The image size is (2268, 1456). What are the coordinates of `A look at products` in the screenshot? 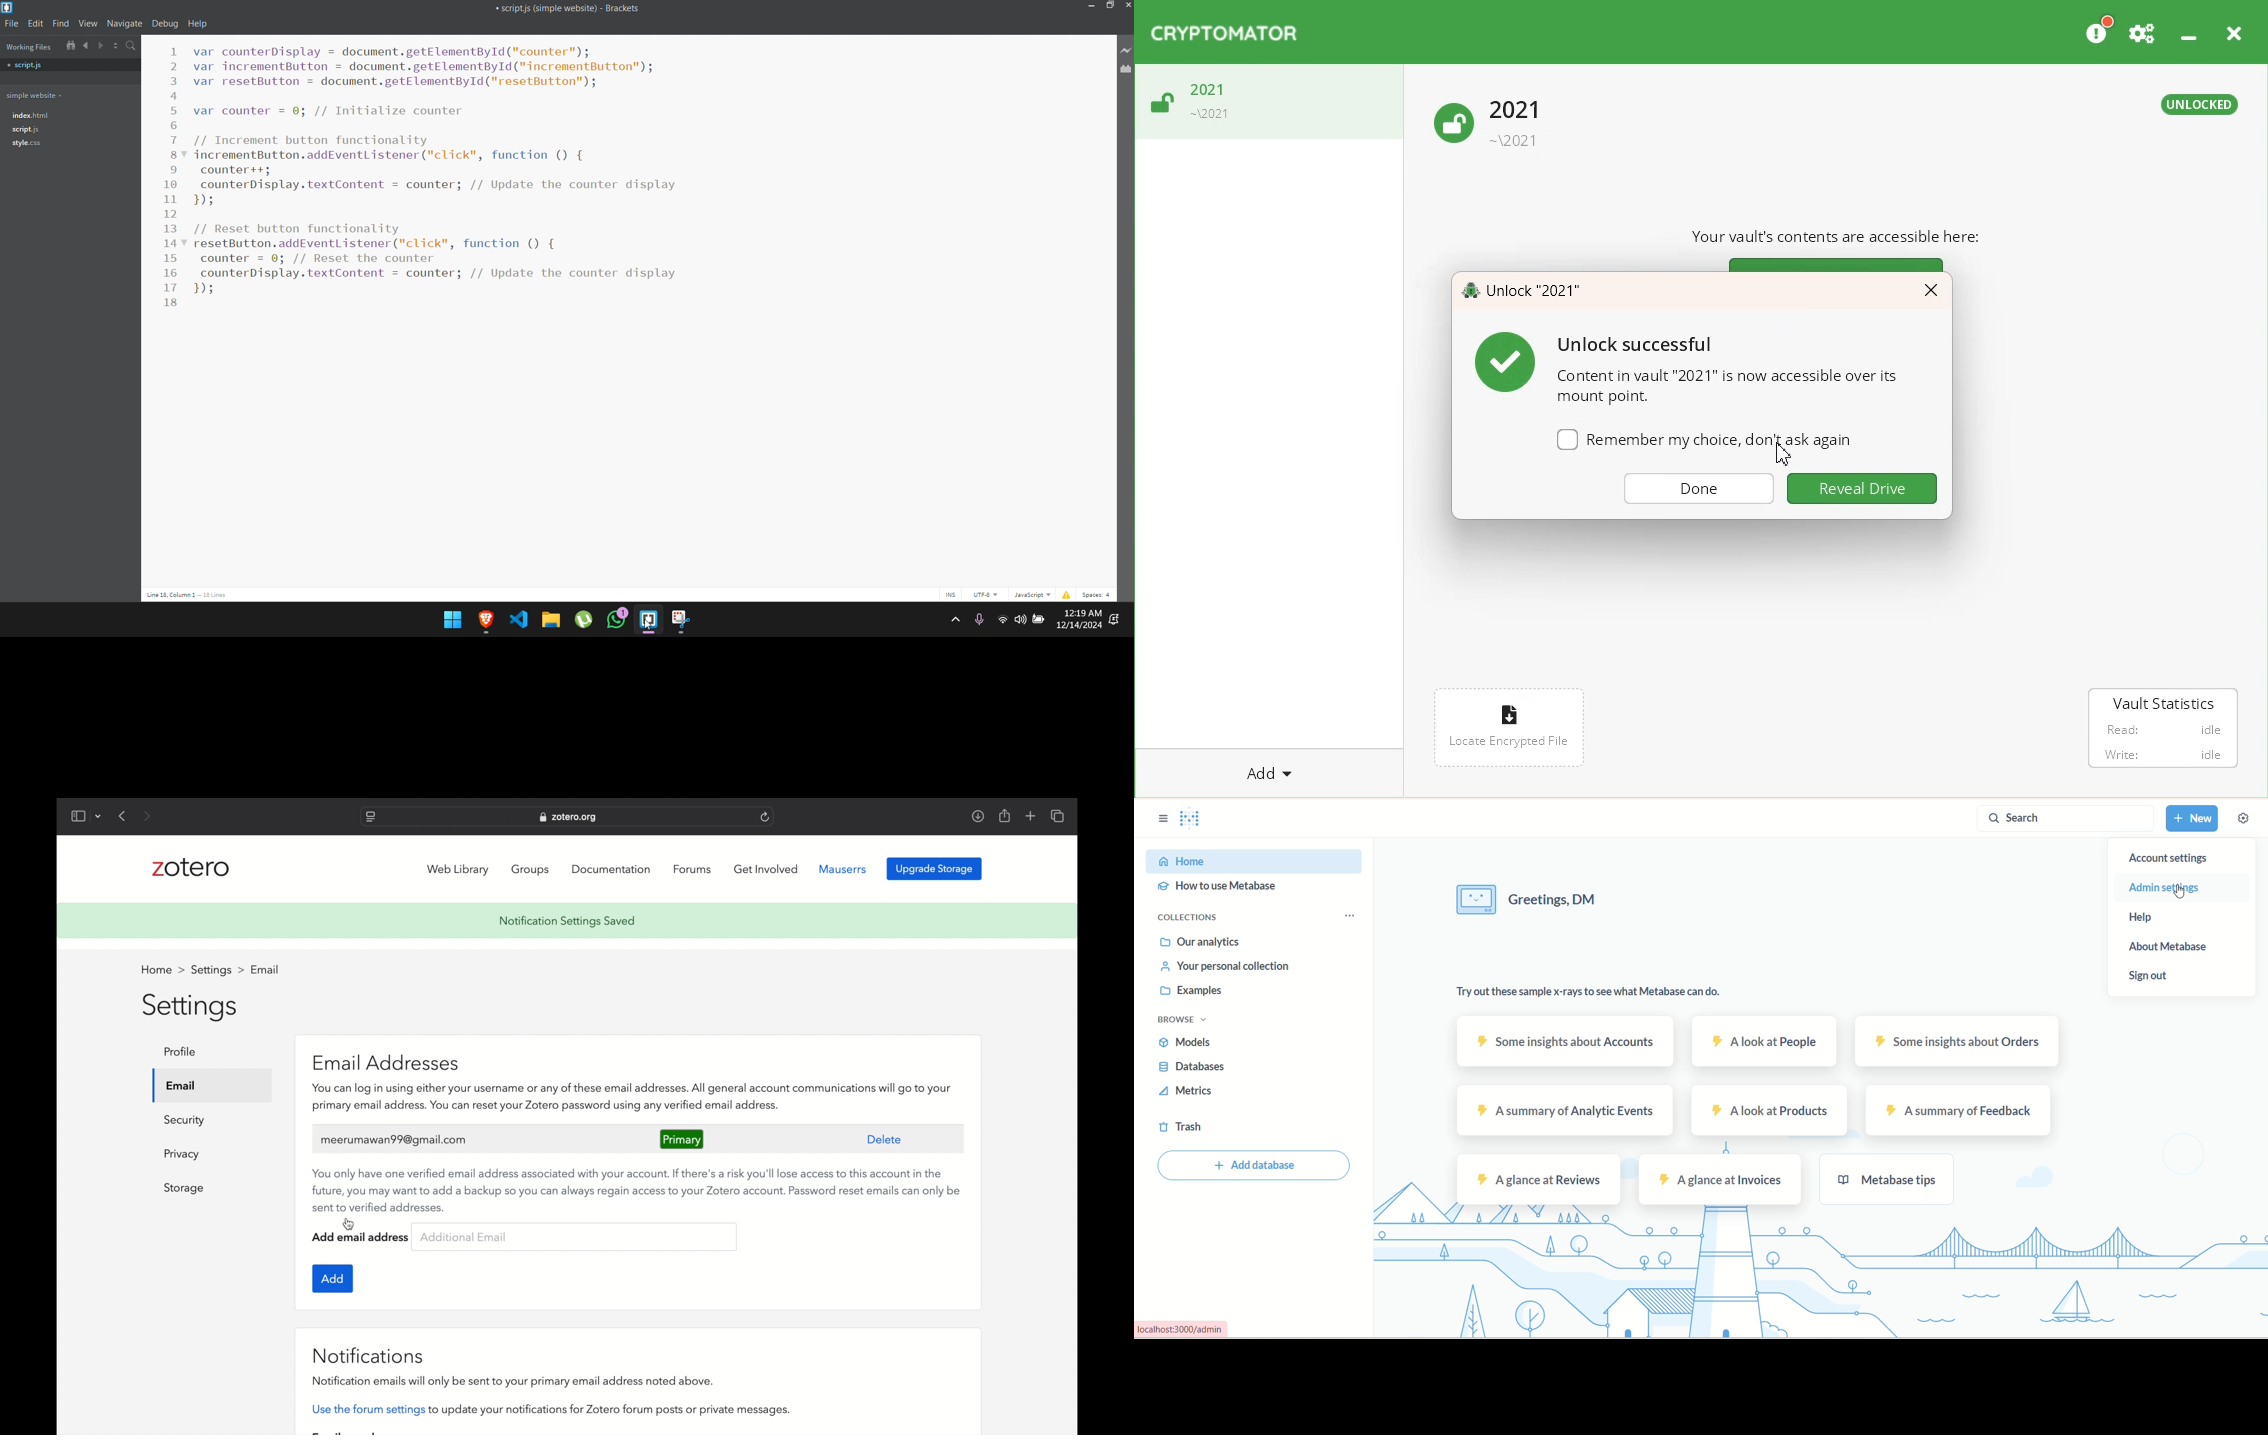 It's located at (1771, 1112).